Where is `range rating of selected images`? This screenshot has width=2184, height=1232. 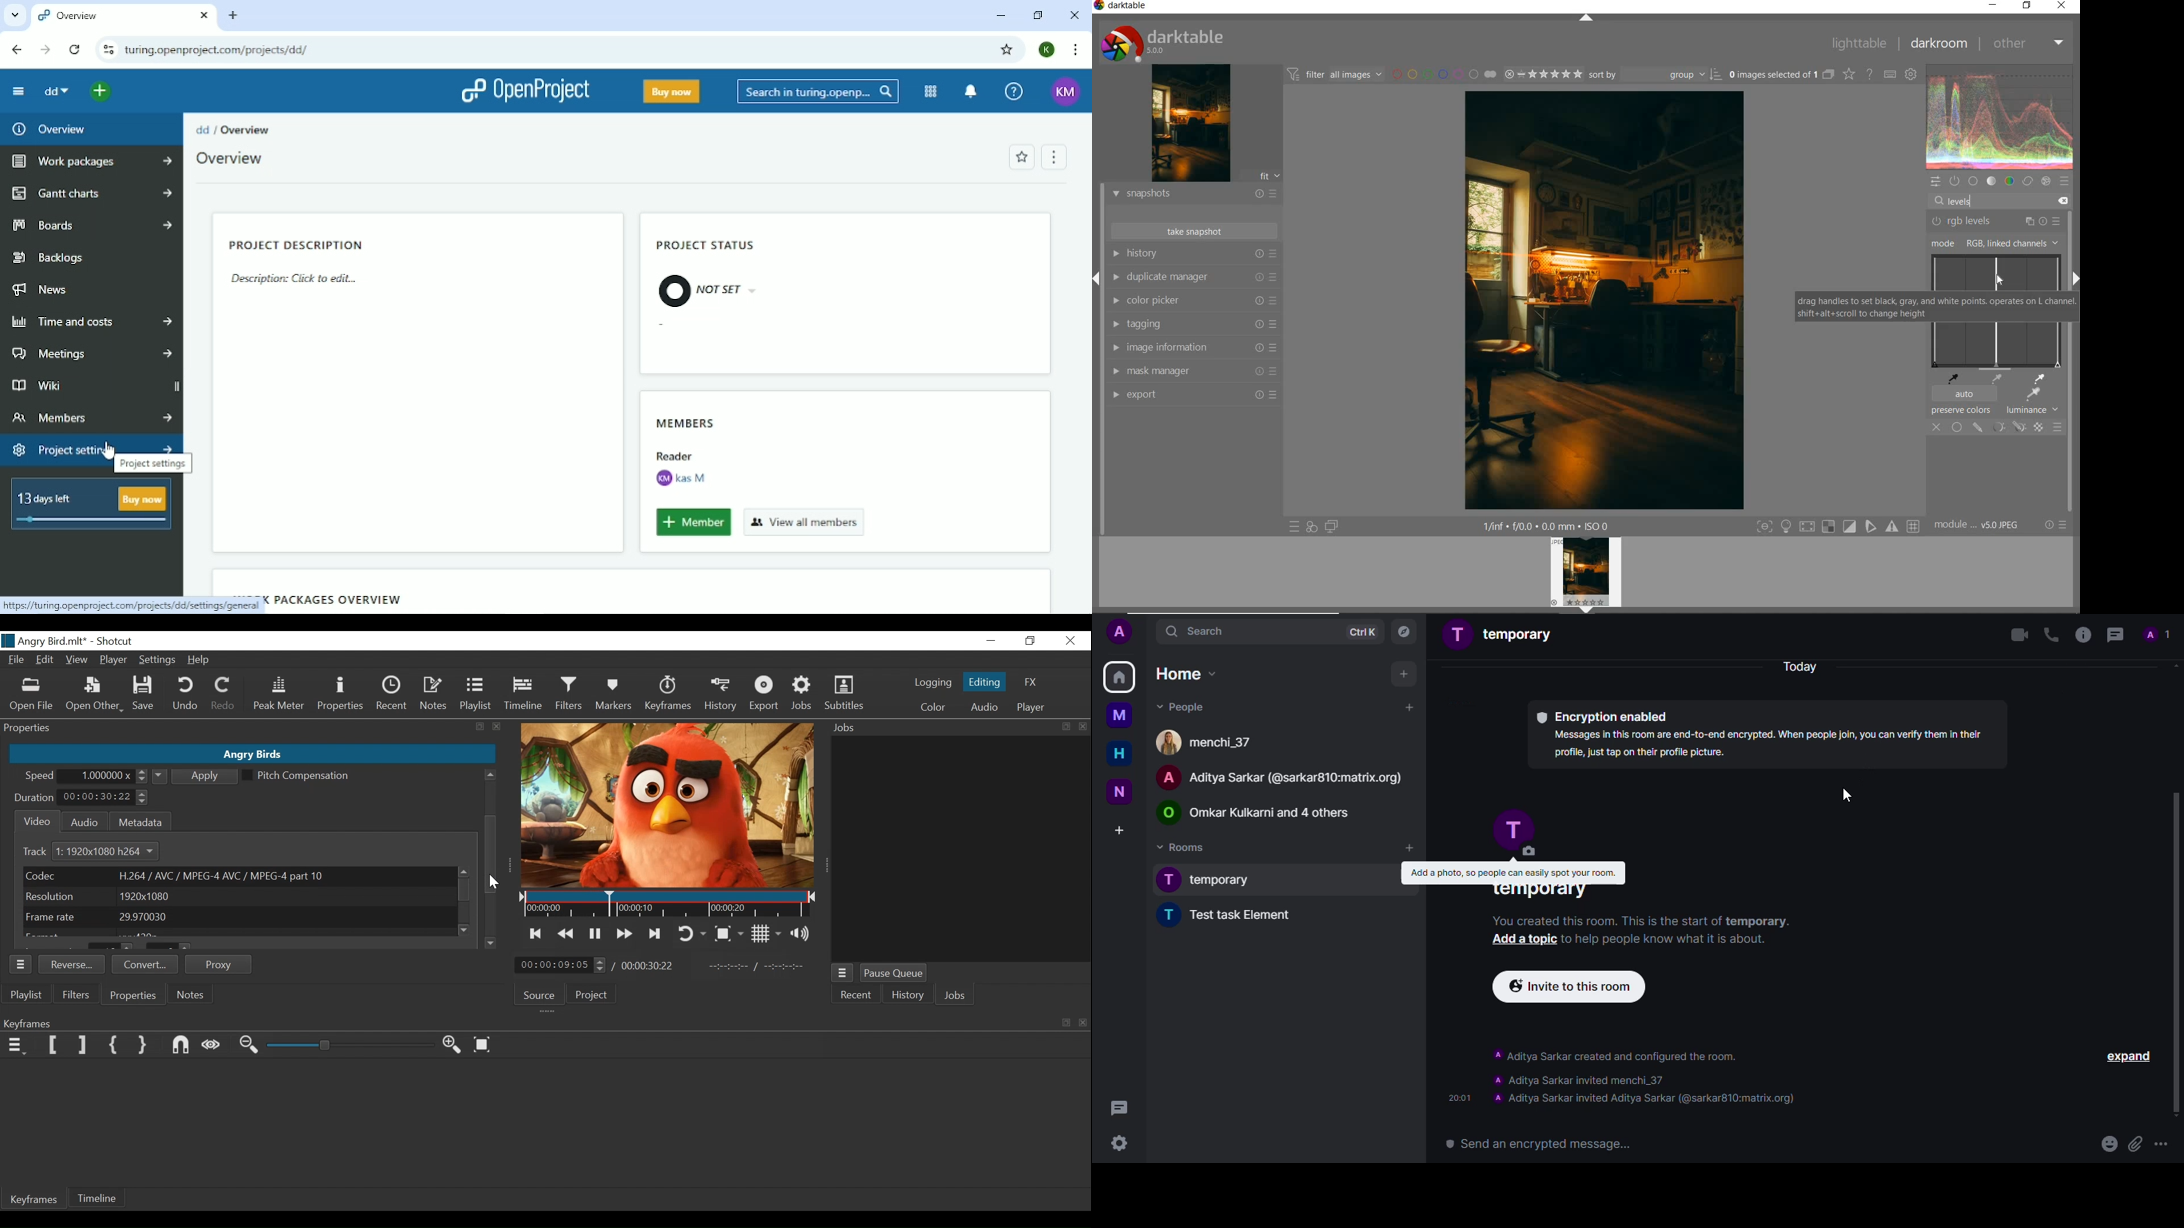
range rating of selected images is located at coordinates (1543, 74).